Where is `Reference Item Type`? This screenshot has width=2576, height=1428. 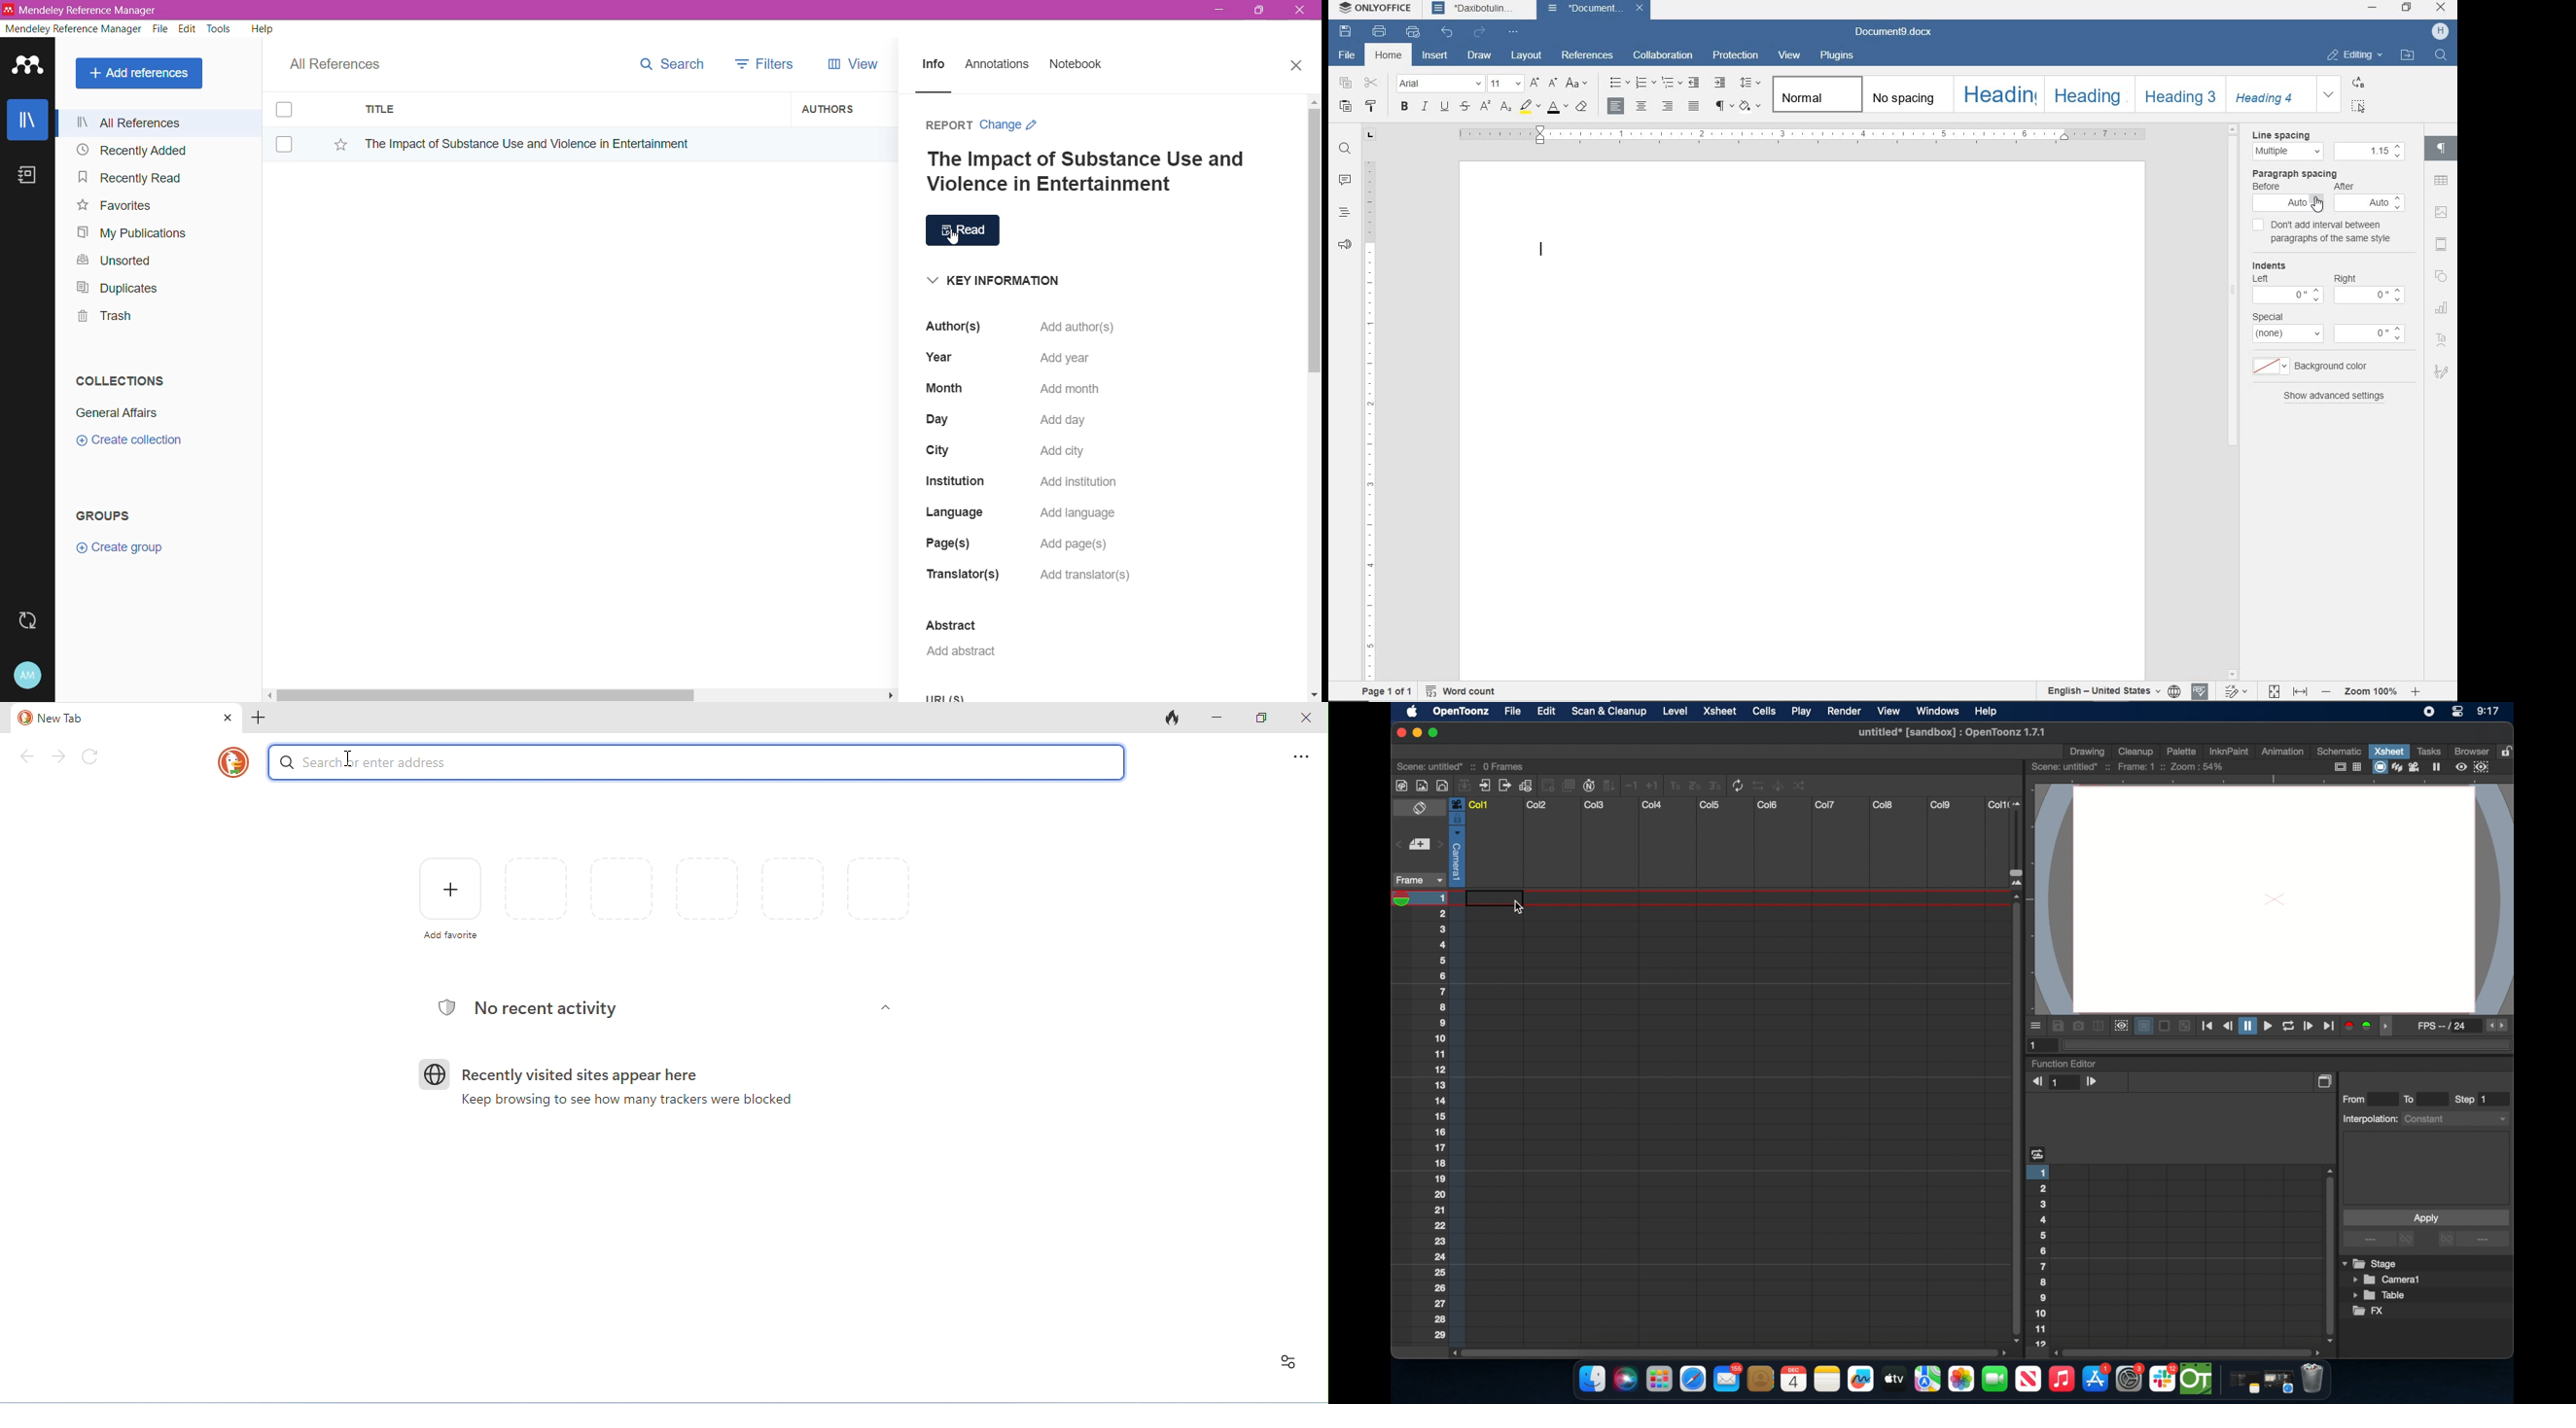 Reference Item Type is located at coordinates (946, 123).